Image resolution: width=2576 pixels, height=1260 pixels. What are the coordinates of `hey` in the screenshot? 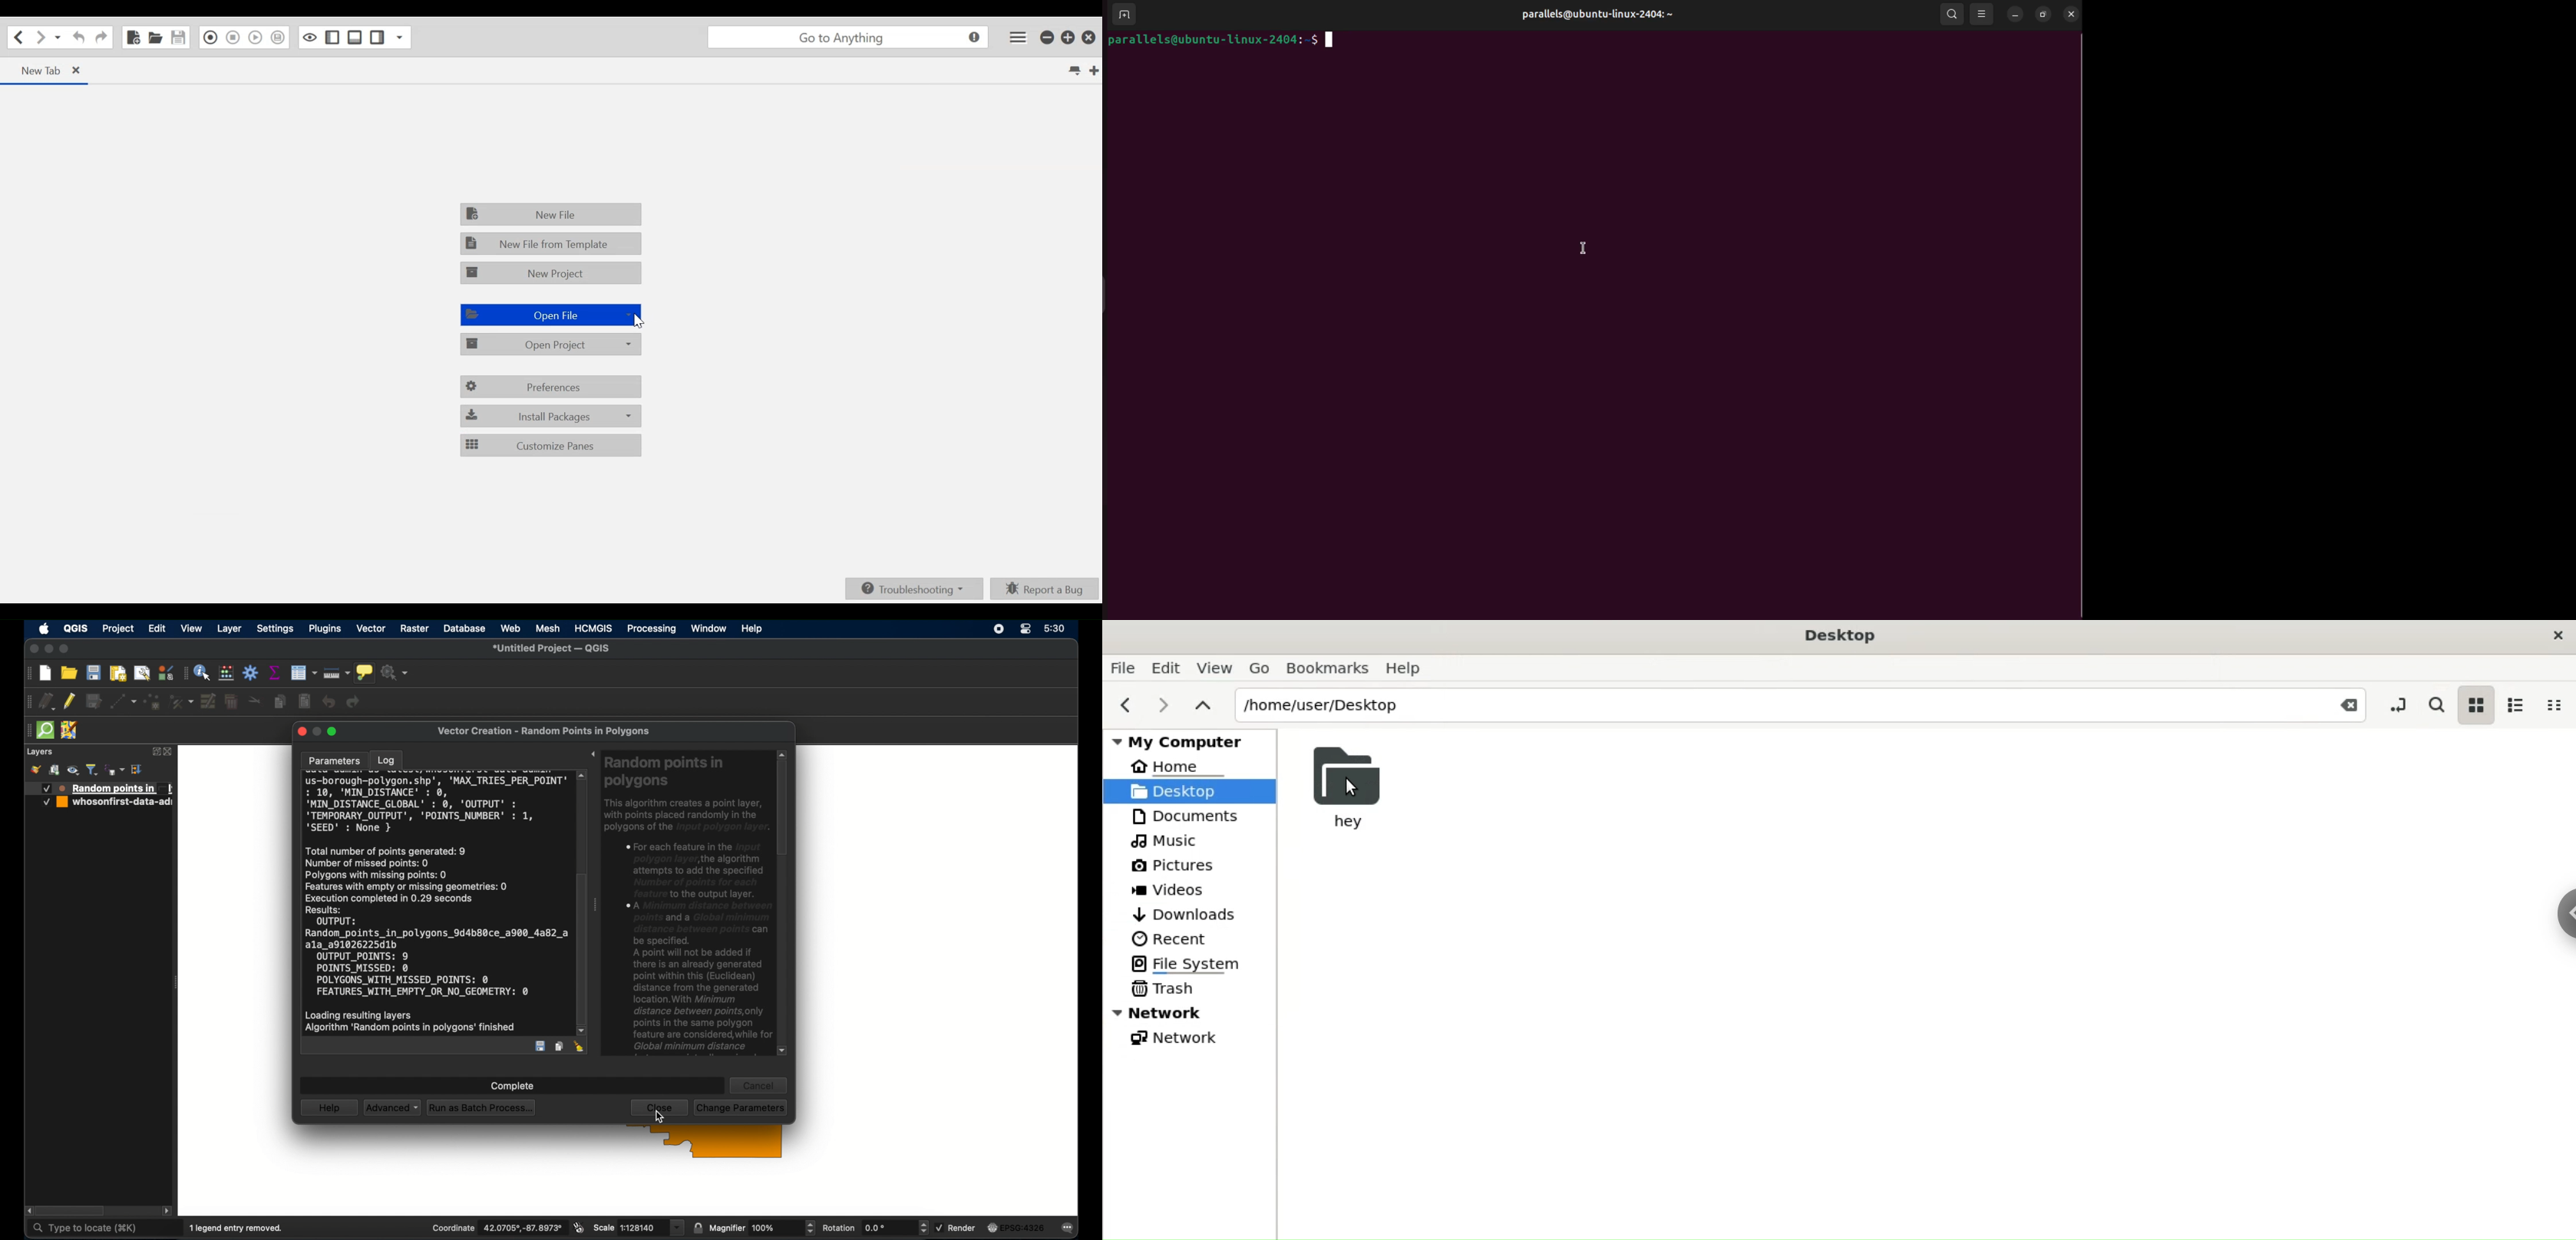 It's located at (1359, 787).